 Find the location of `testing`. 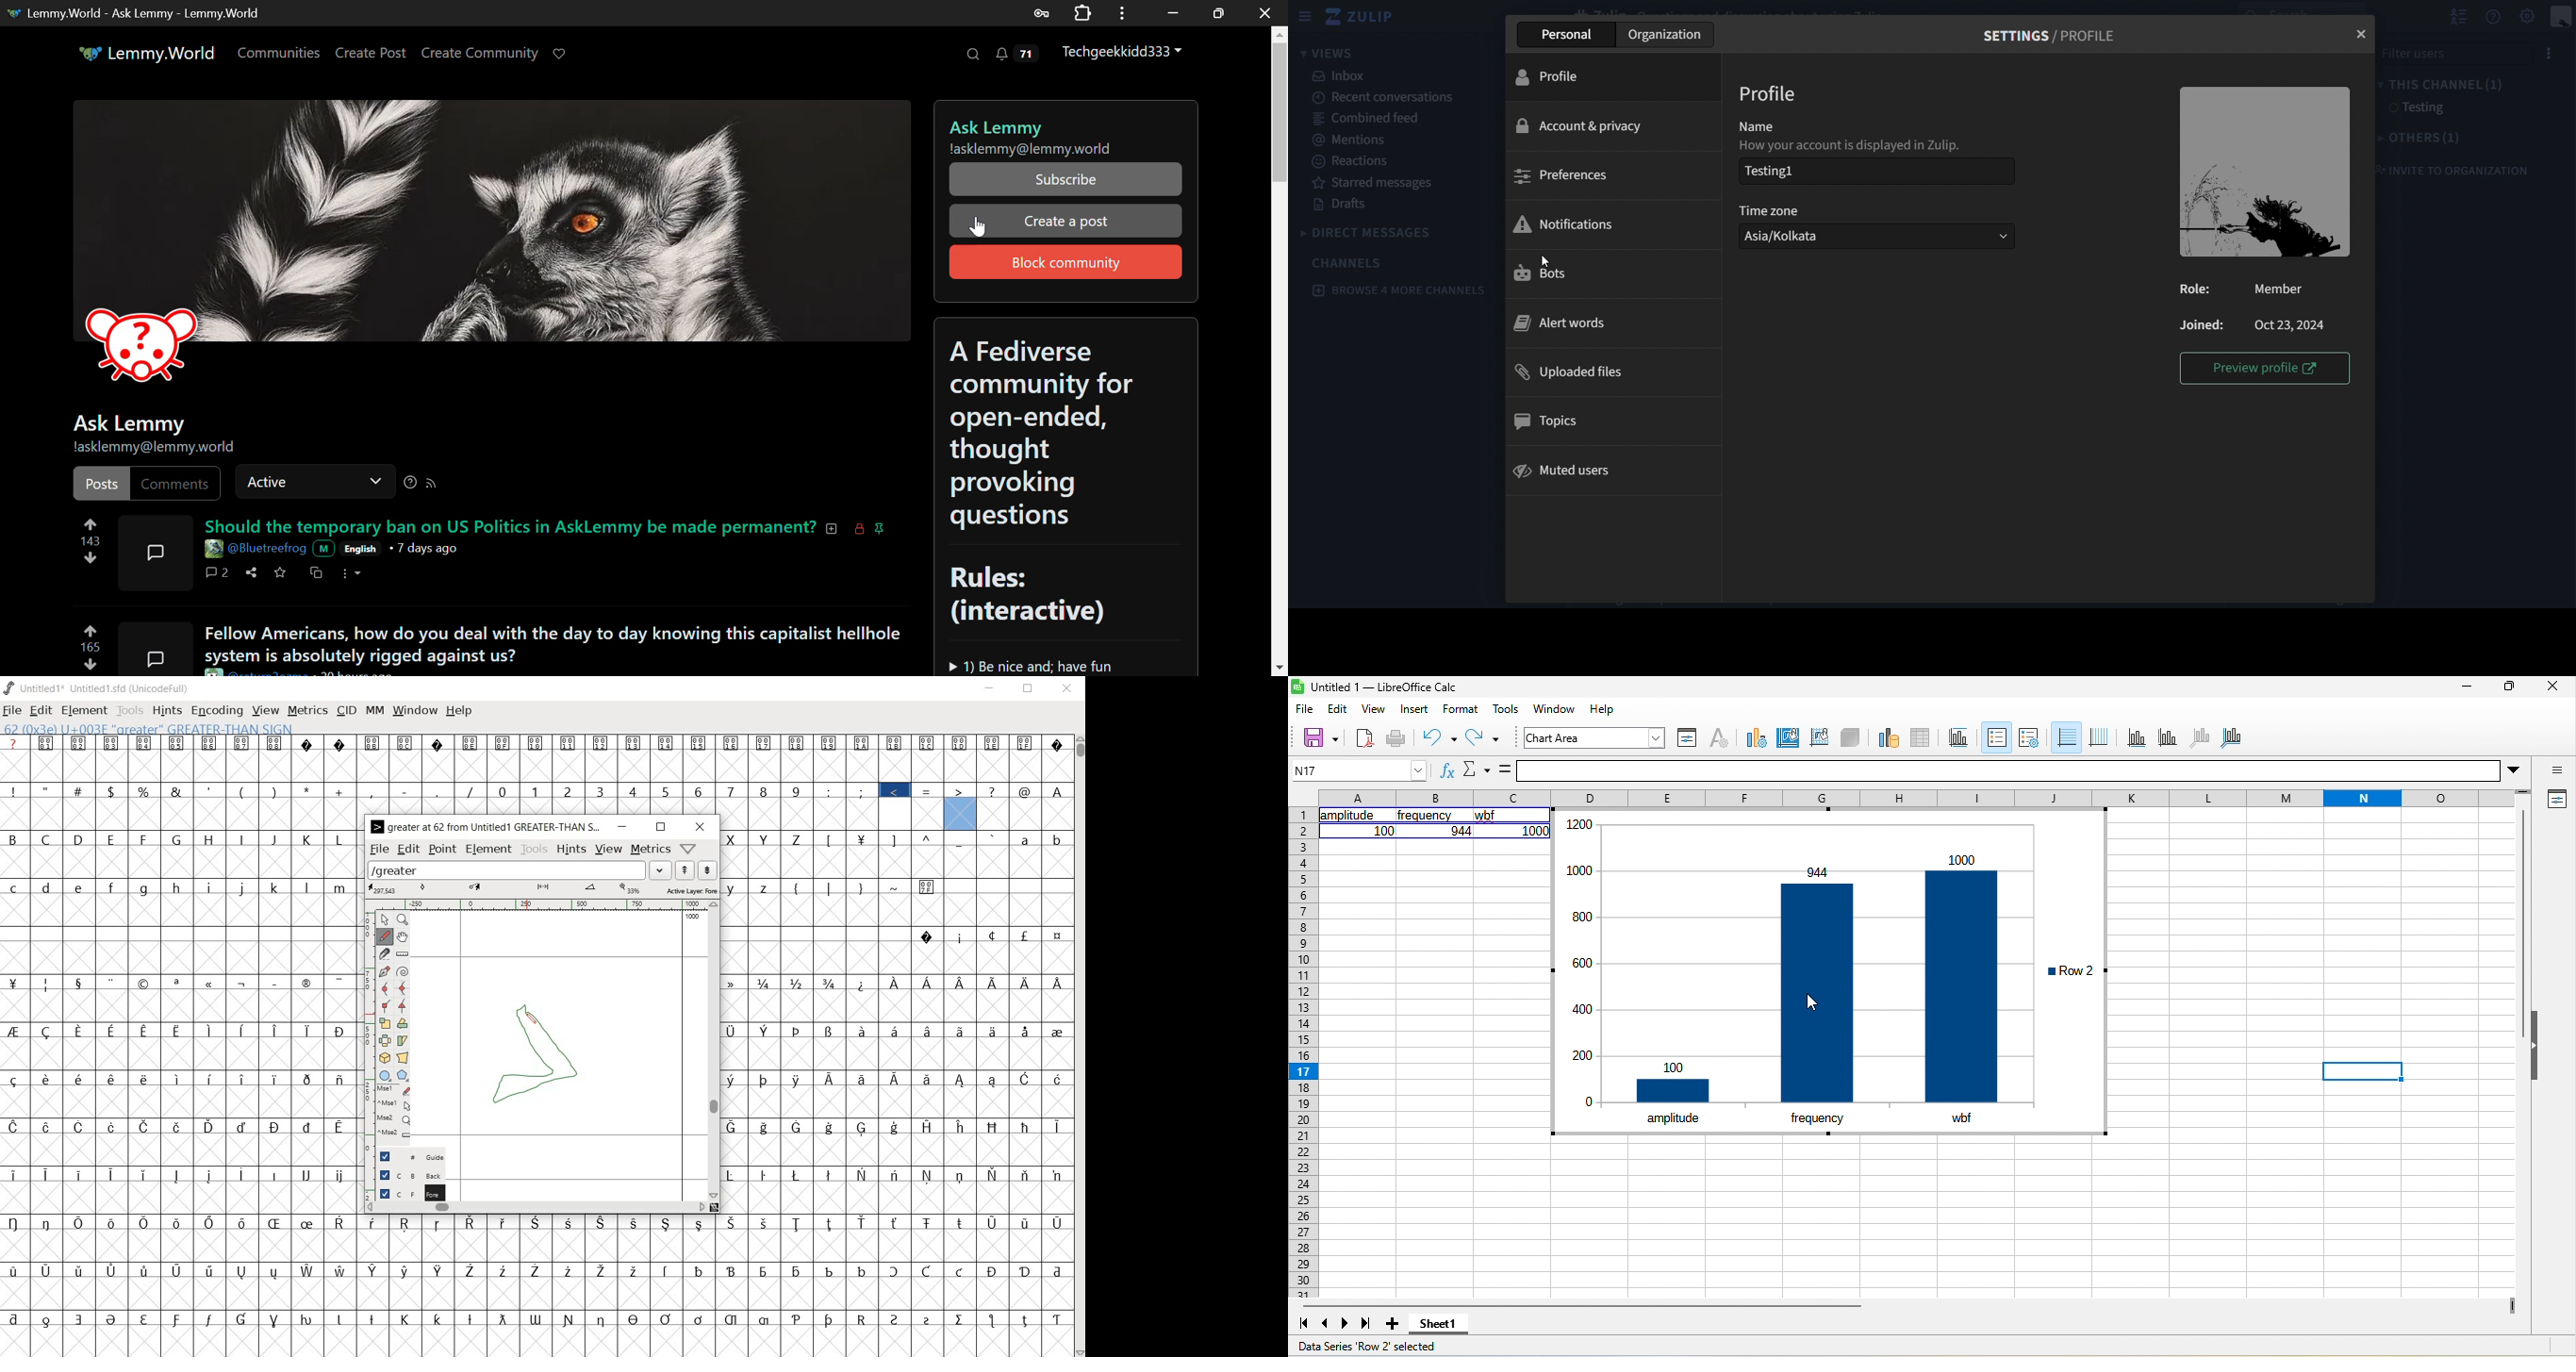

testing is located at coordinates (2414, 109).